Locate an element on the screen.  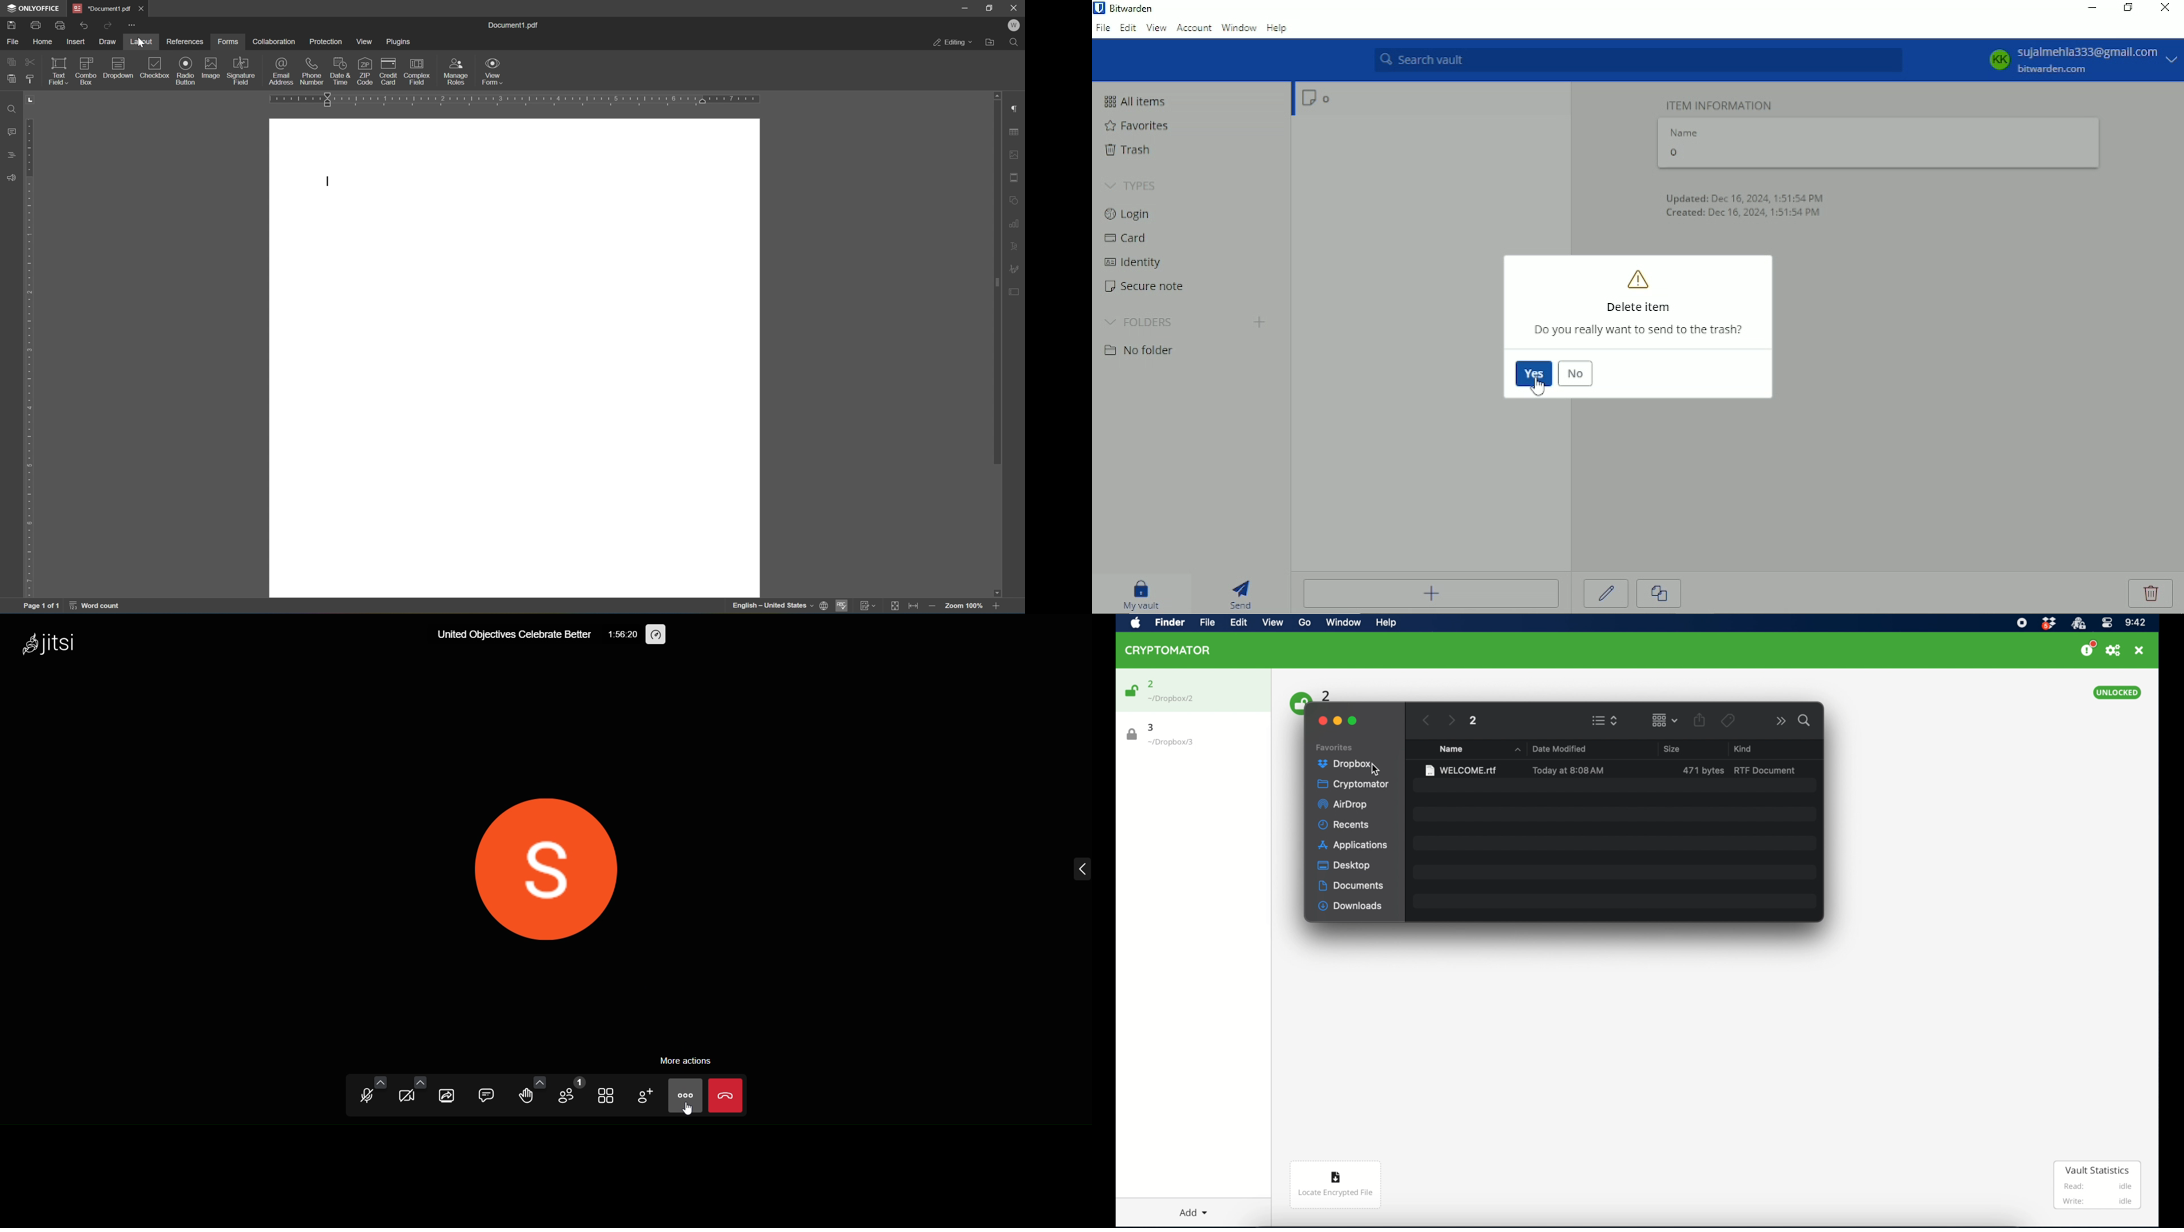
redo is located at coordinates (110, 24).